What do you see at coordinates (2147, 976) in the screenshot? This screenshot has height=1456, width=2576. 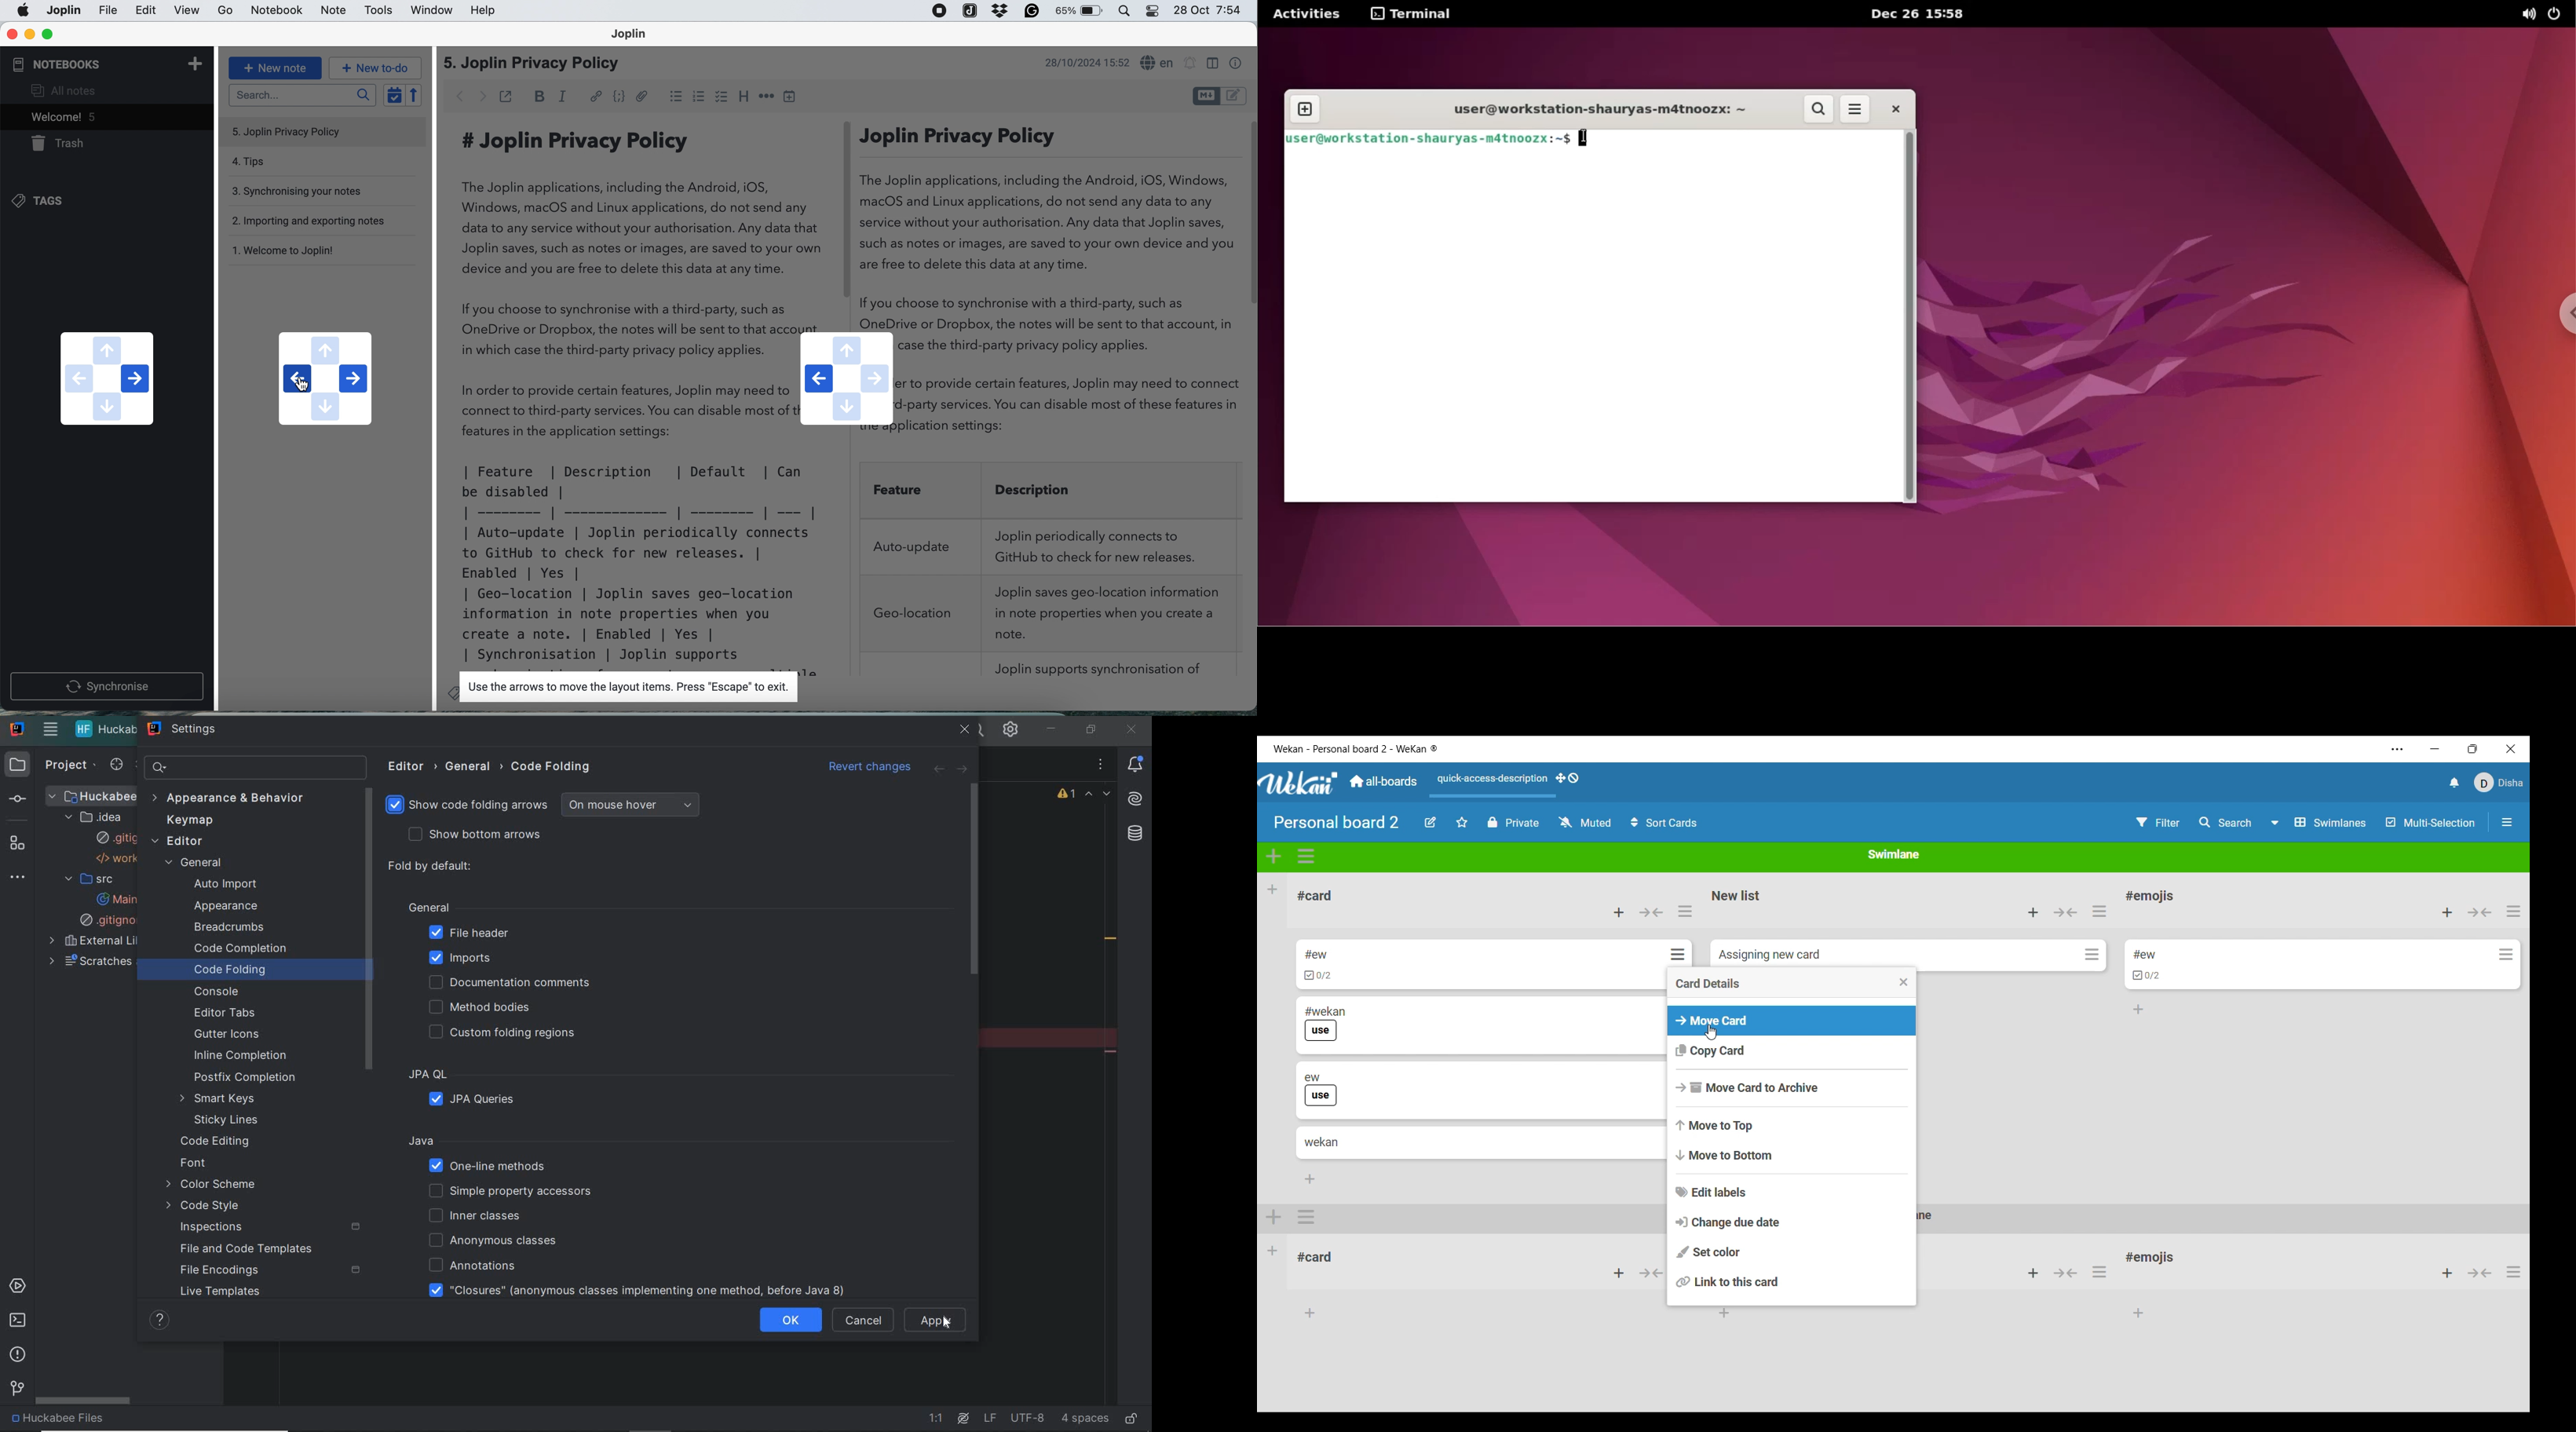 I see `Indicates card has cheklist` at bounding box center [2147, 976].